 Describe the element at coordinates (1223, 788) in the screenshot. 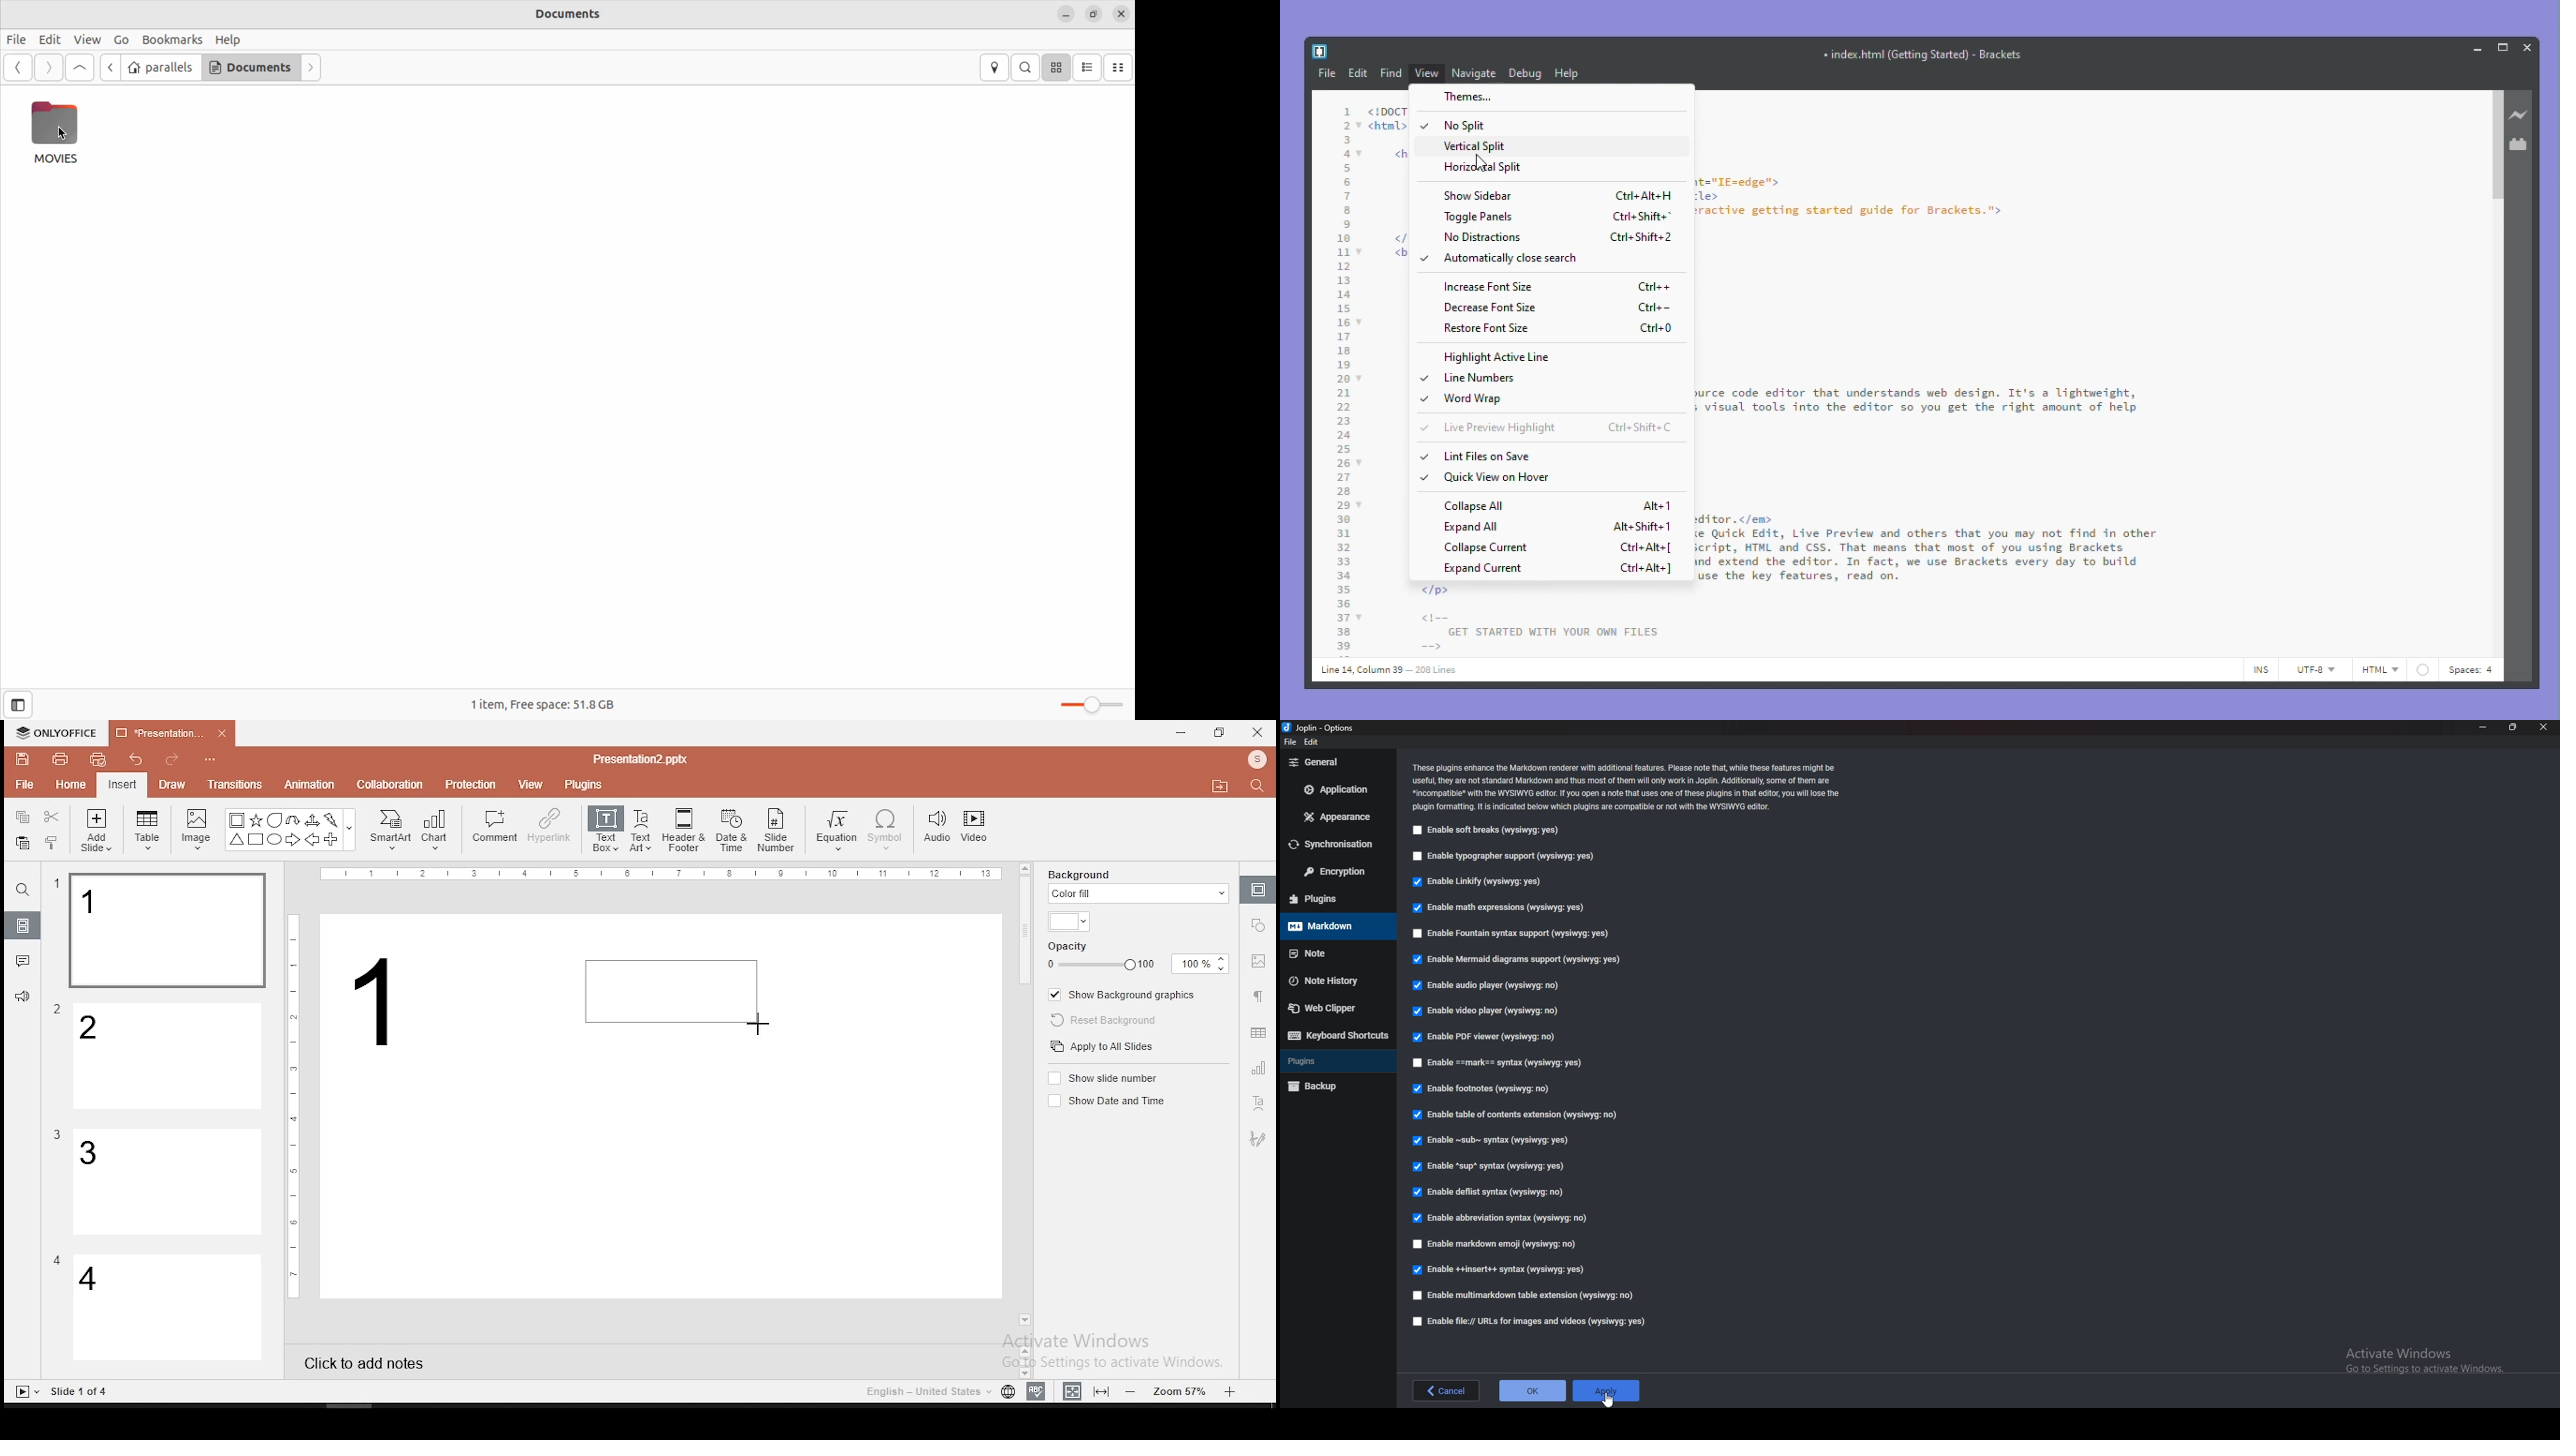

I see `Move to folder` at that location.